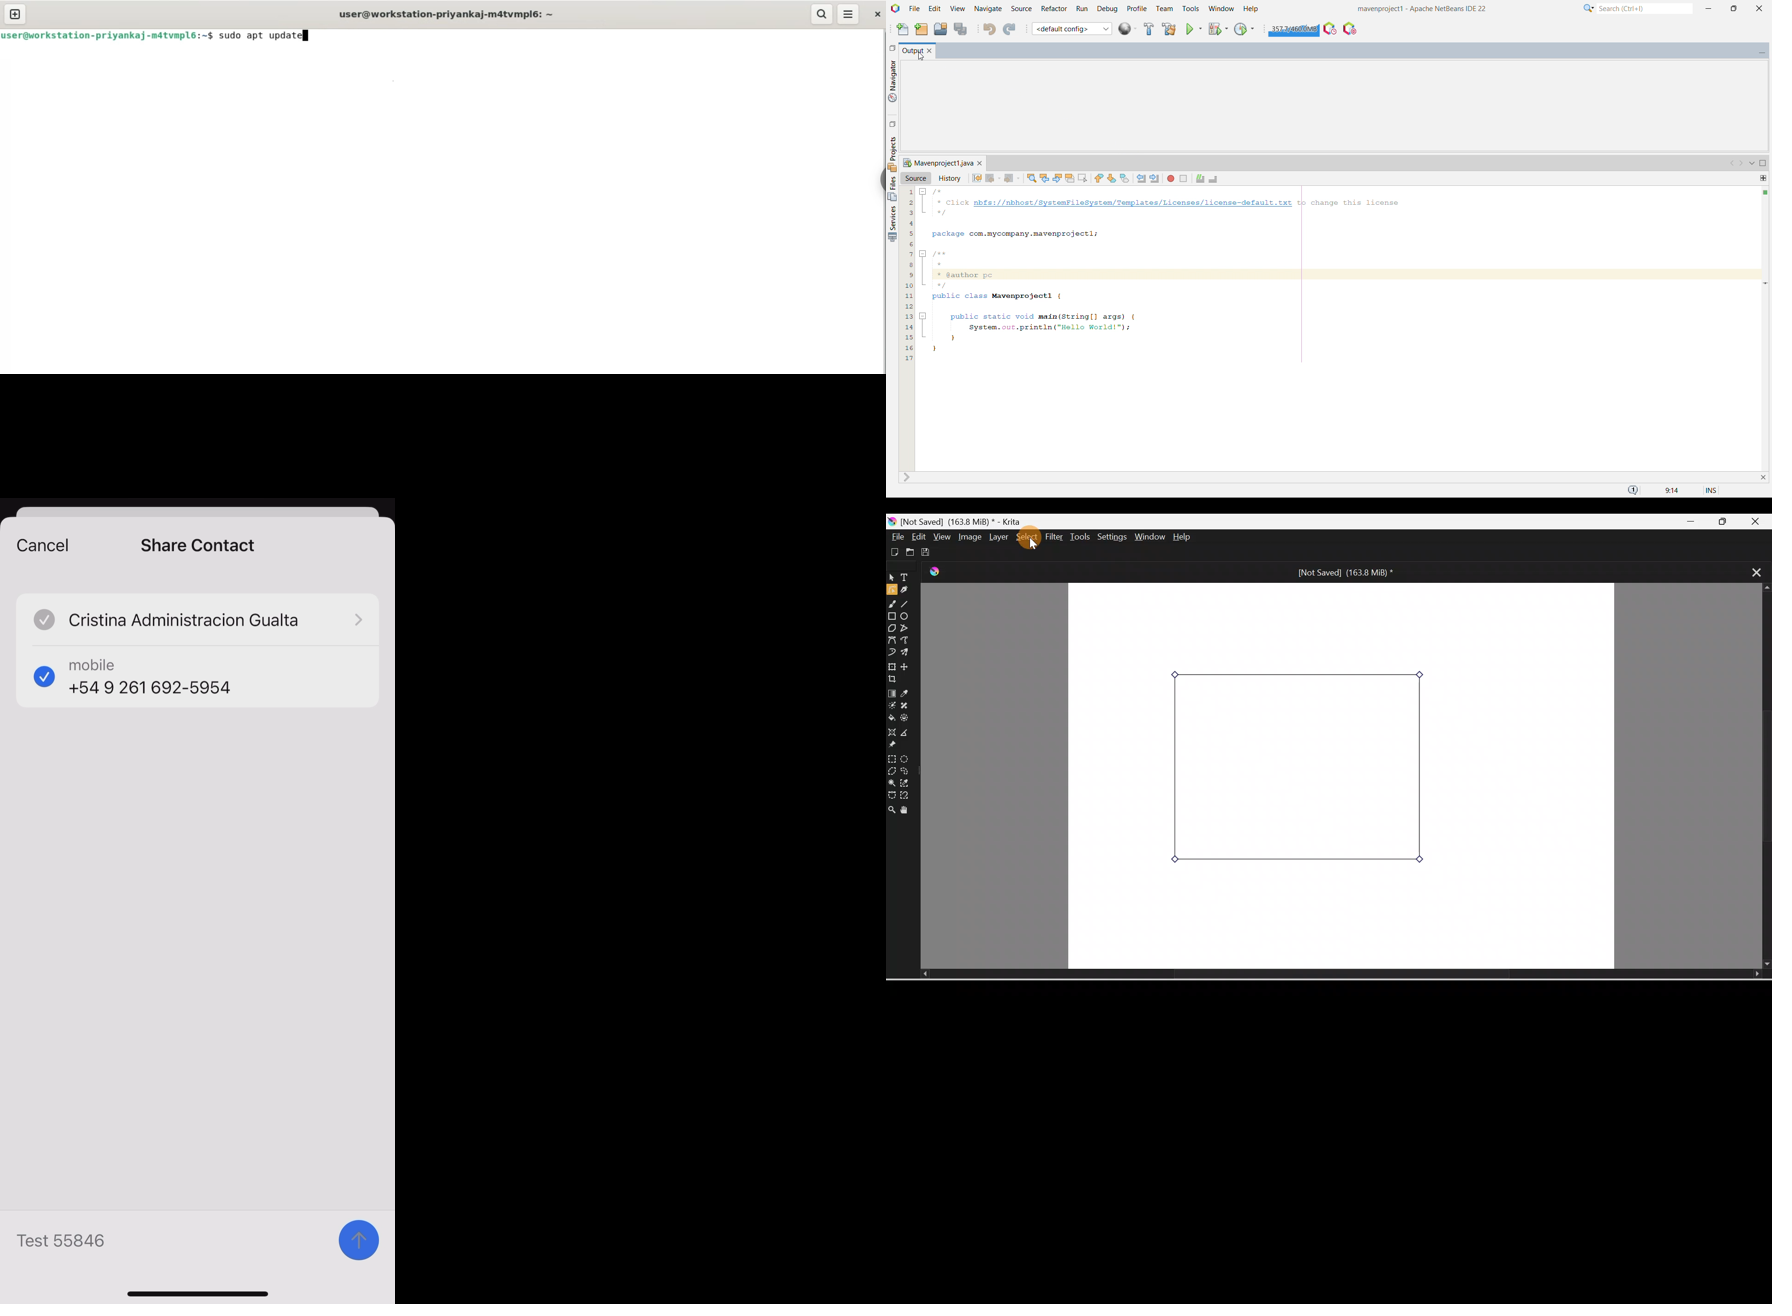 The height and width of the screenshot is (1316, 1792). What do you see at coordinates (892, 807) in the screenshot?
I see `Zoom tool` at bounding box center [892, 807].